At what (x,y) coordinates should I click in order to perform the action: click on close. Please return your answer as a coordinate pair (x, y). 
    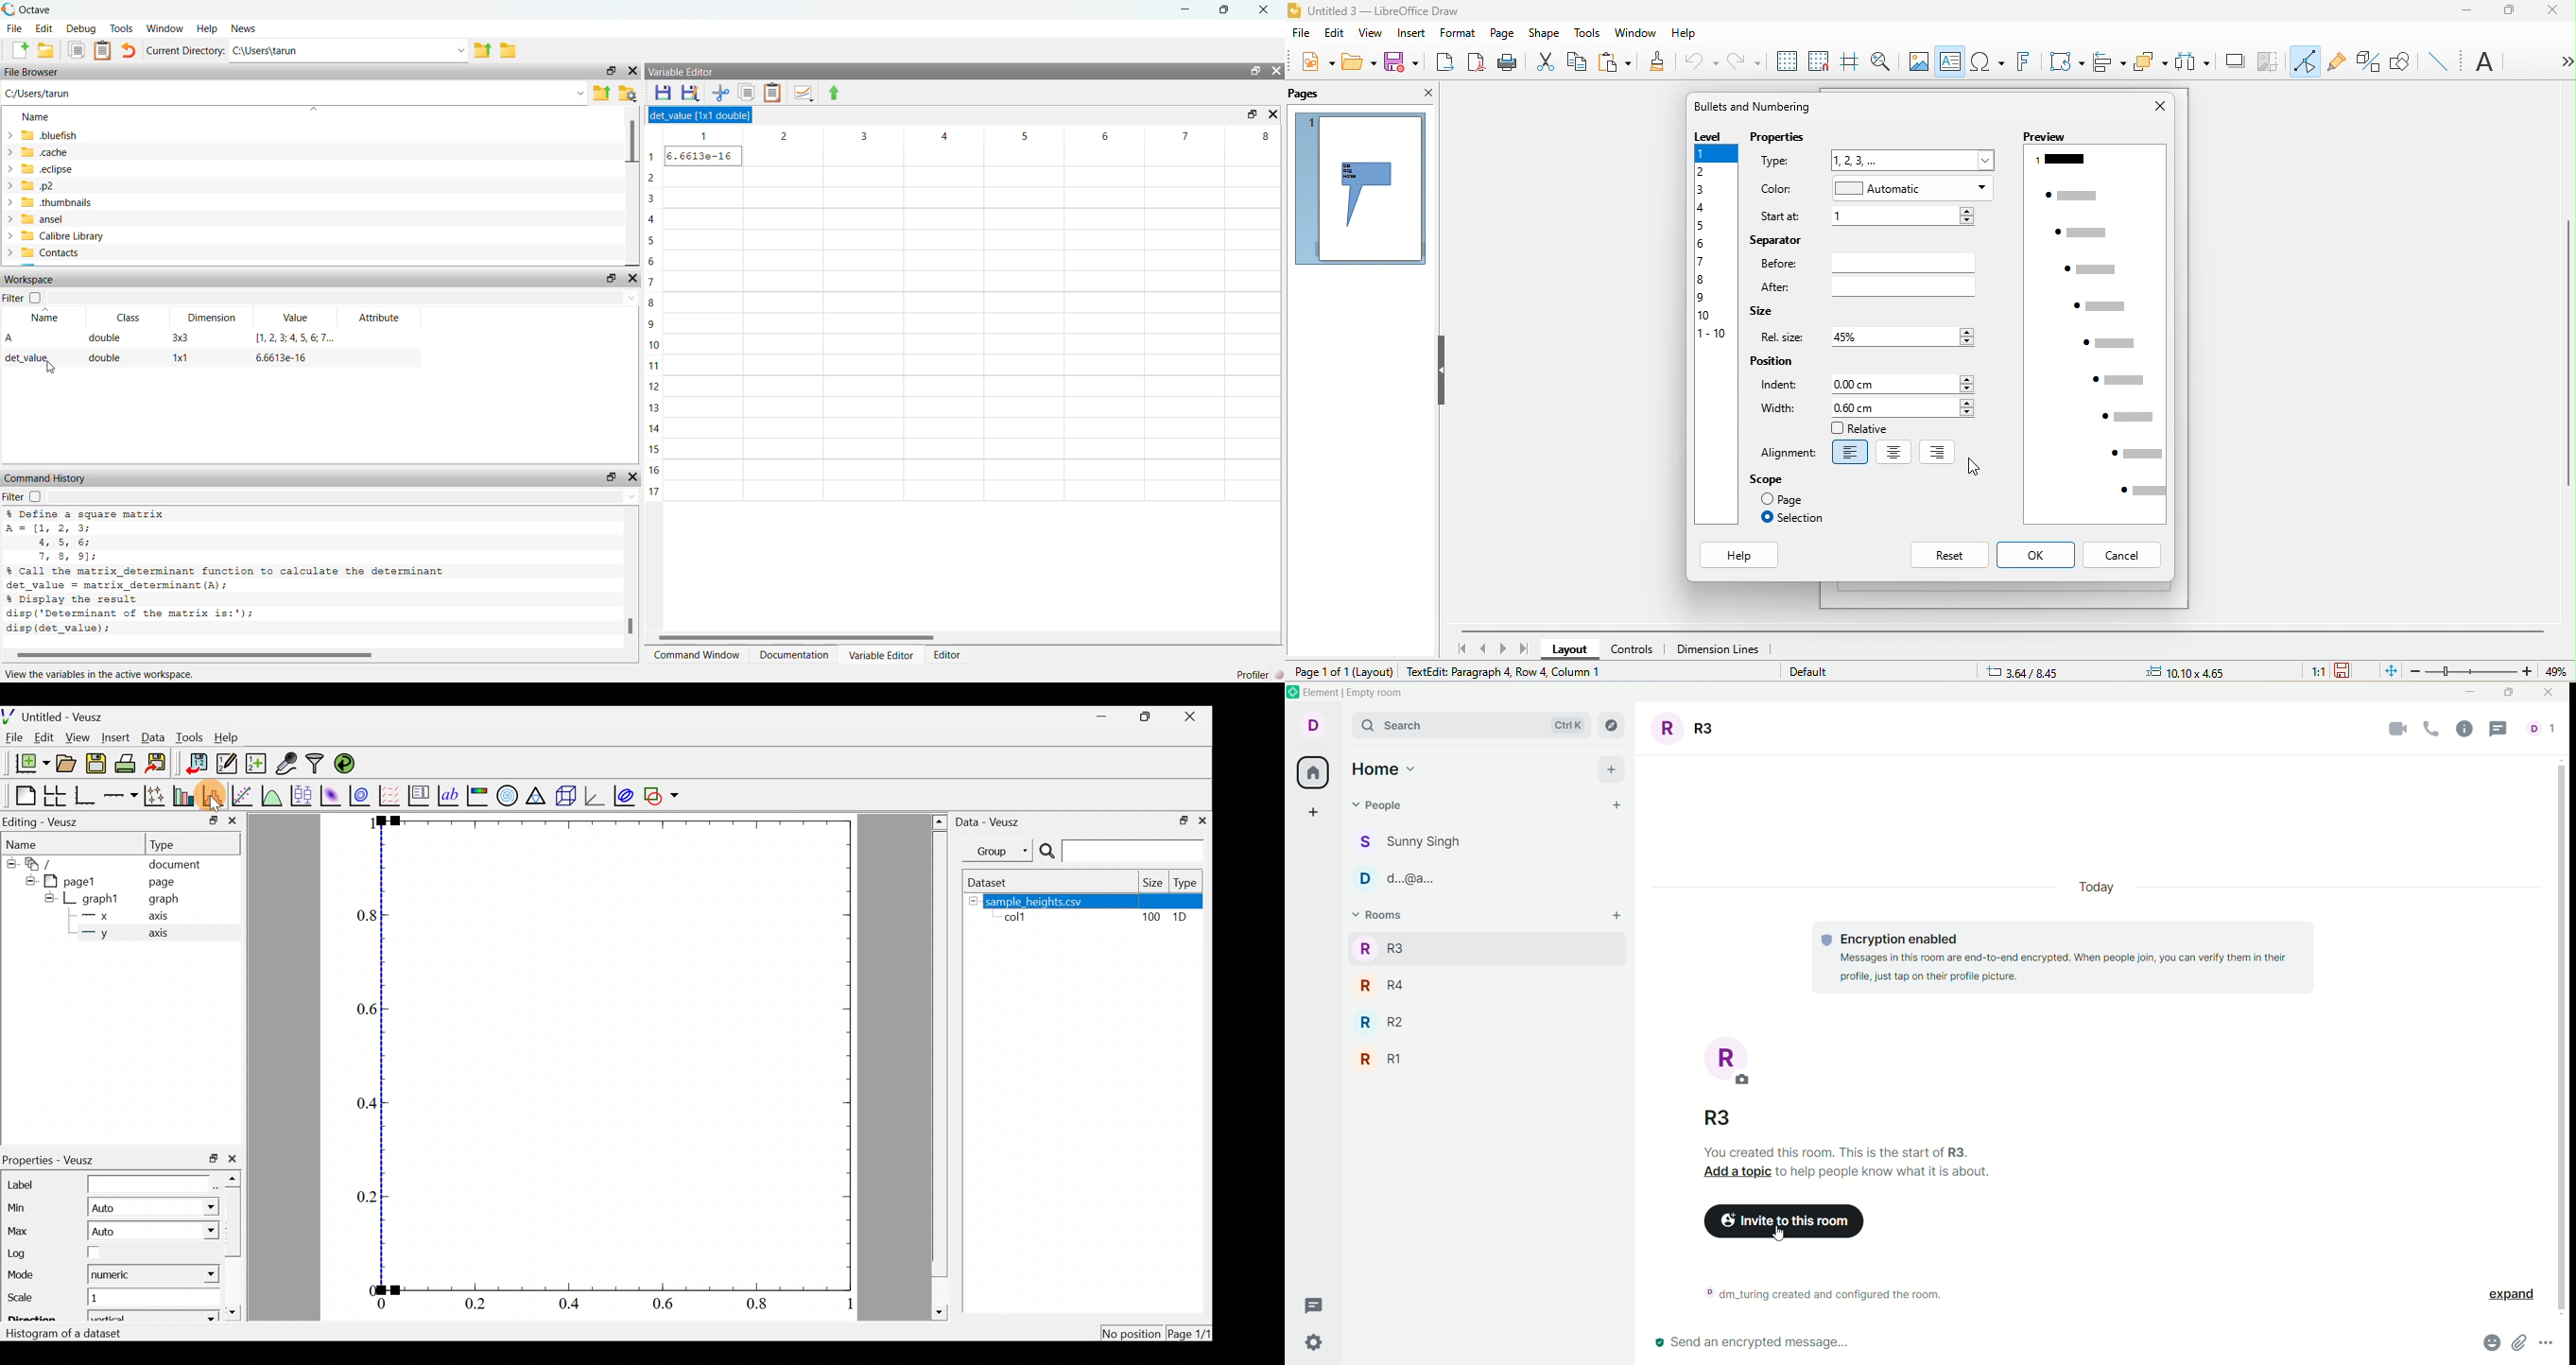
    Looking at the image, I should click on (2157, 108).